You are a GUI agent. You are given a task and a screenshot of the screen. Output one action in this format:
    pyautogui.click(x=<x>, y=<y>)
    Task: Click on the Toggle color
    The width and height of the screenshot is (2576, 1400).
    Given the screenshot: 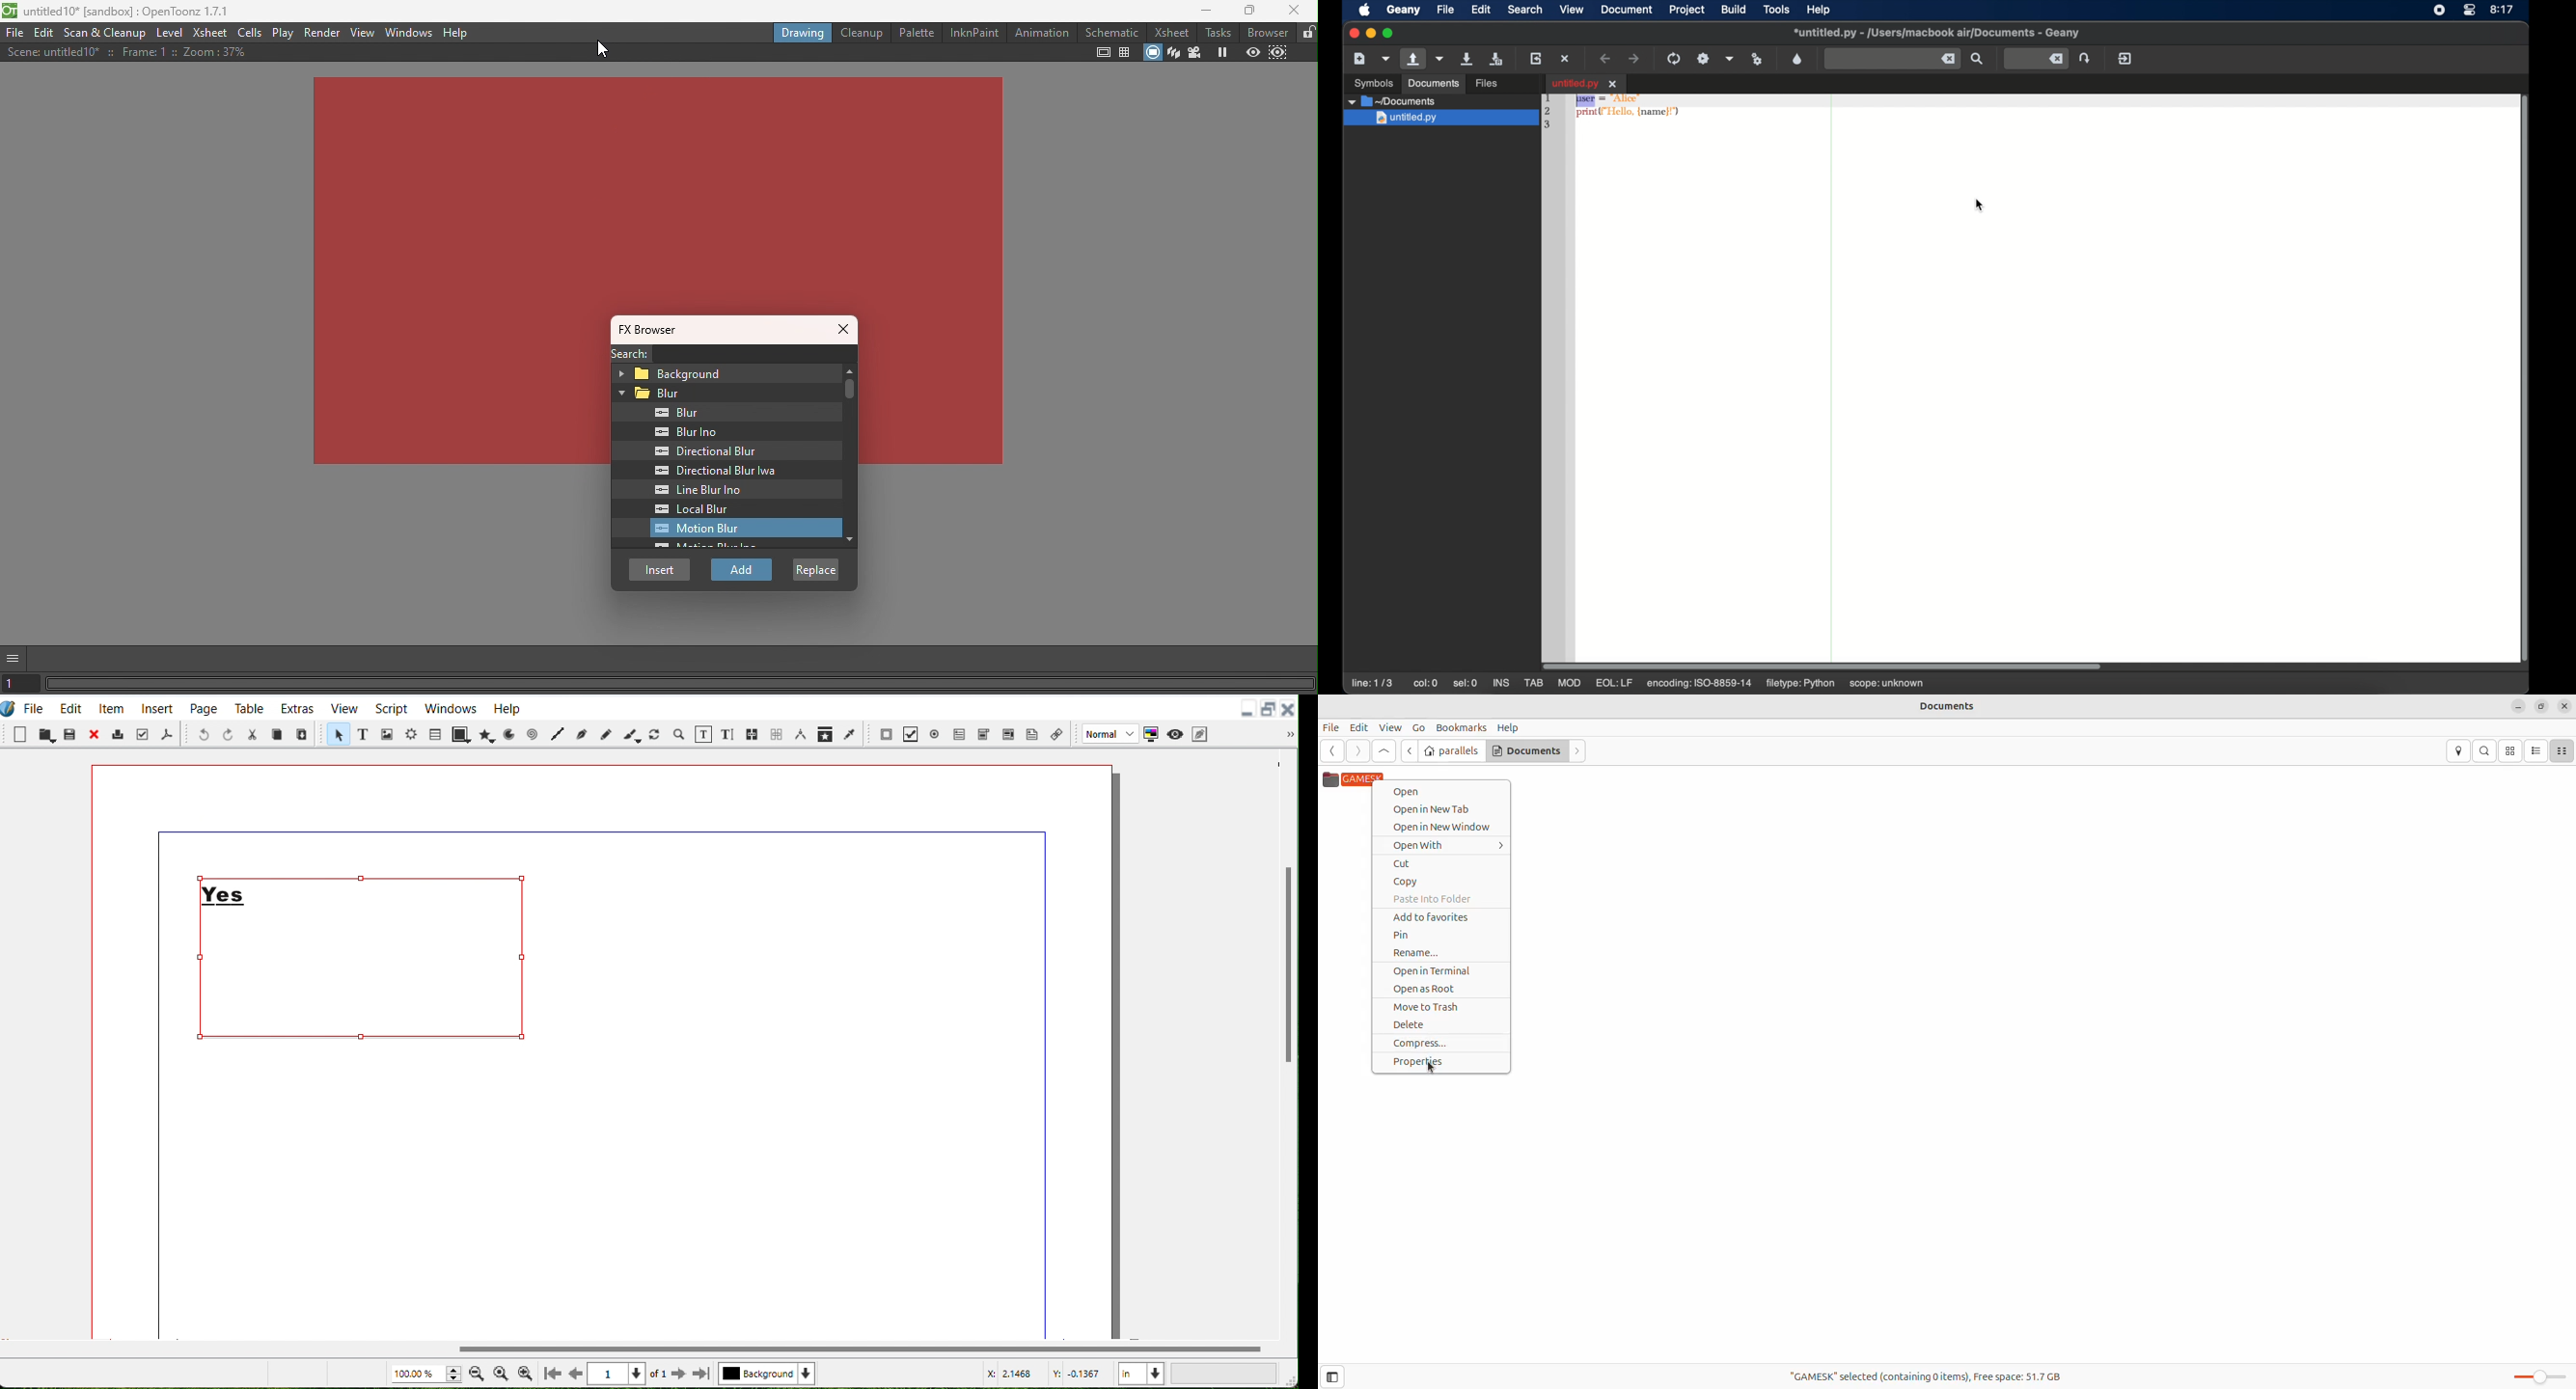 What is the action you would take?
    pyautogui.click(x=1152, y=733)
    